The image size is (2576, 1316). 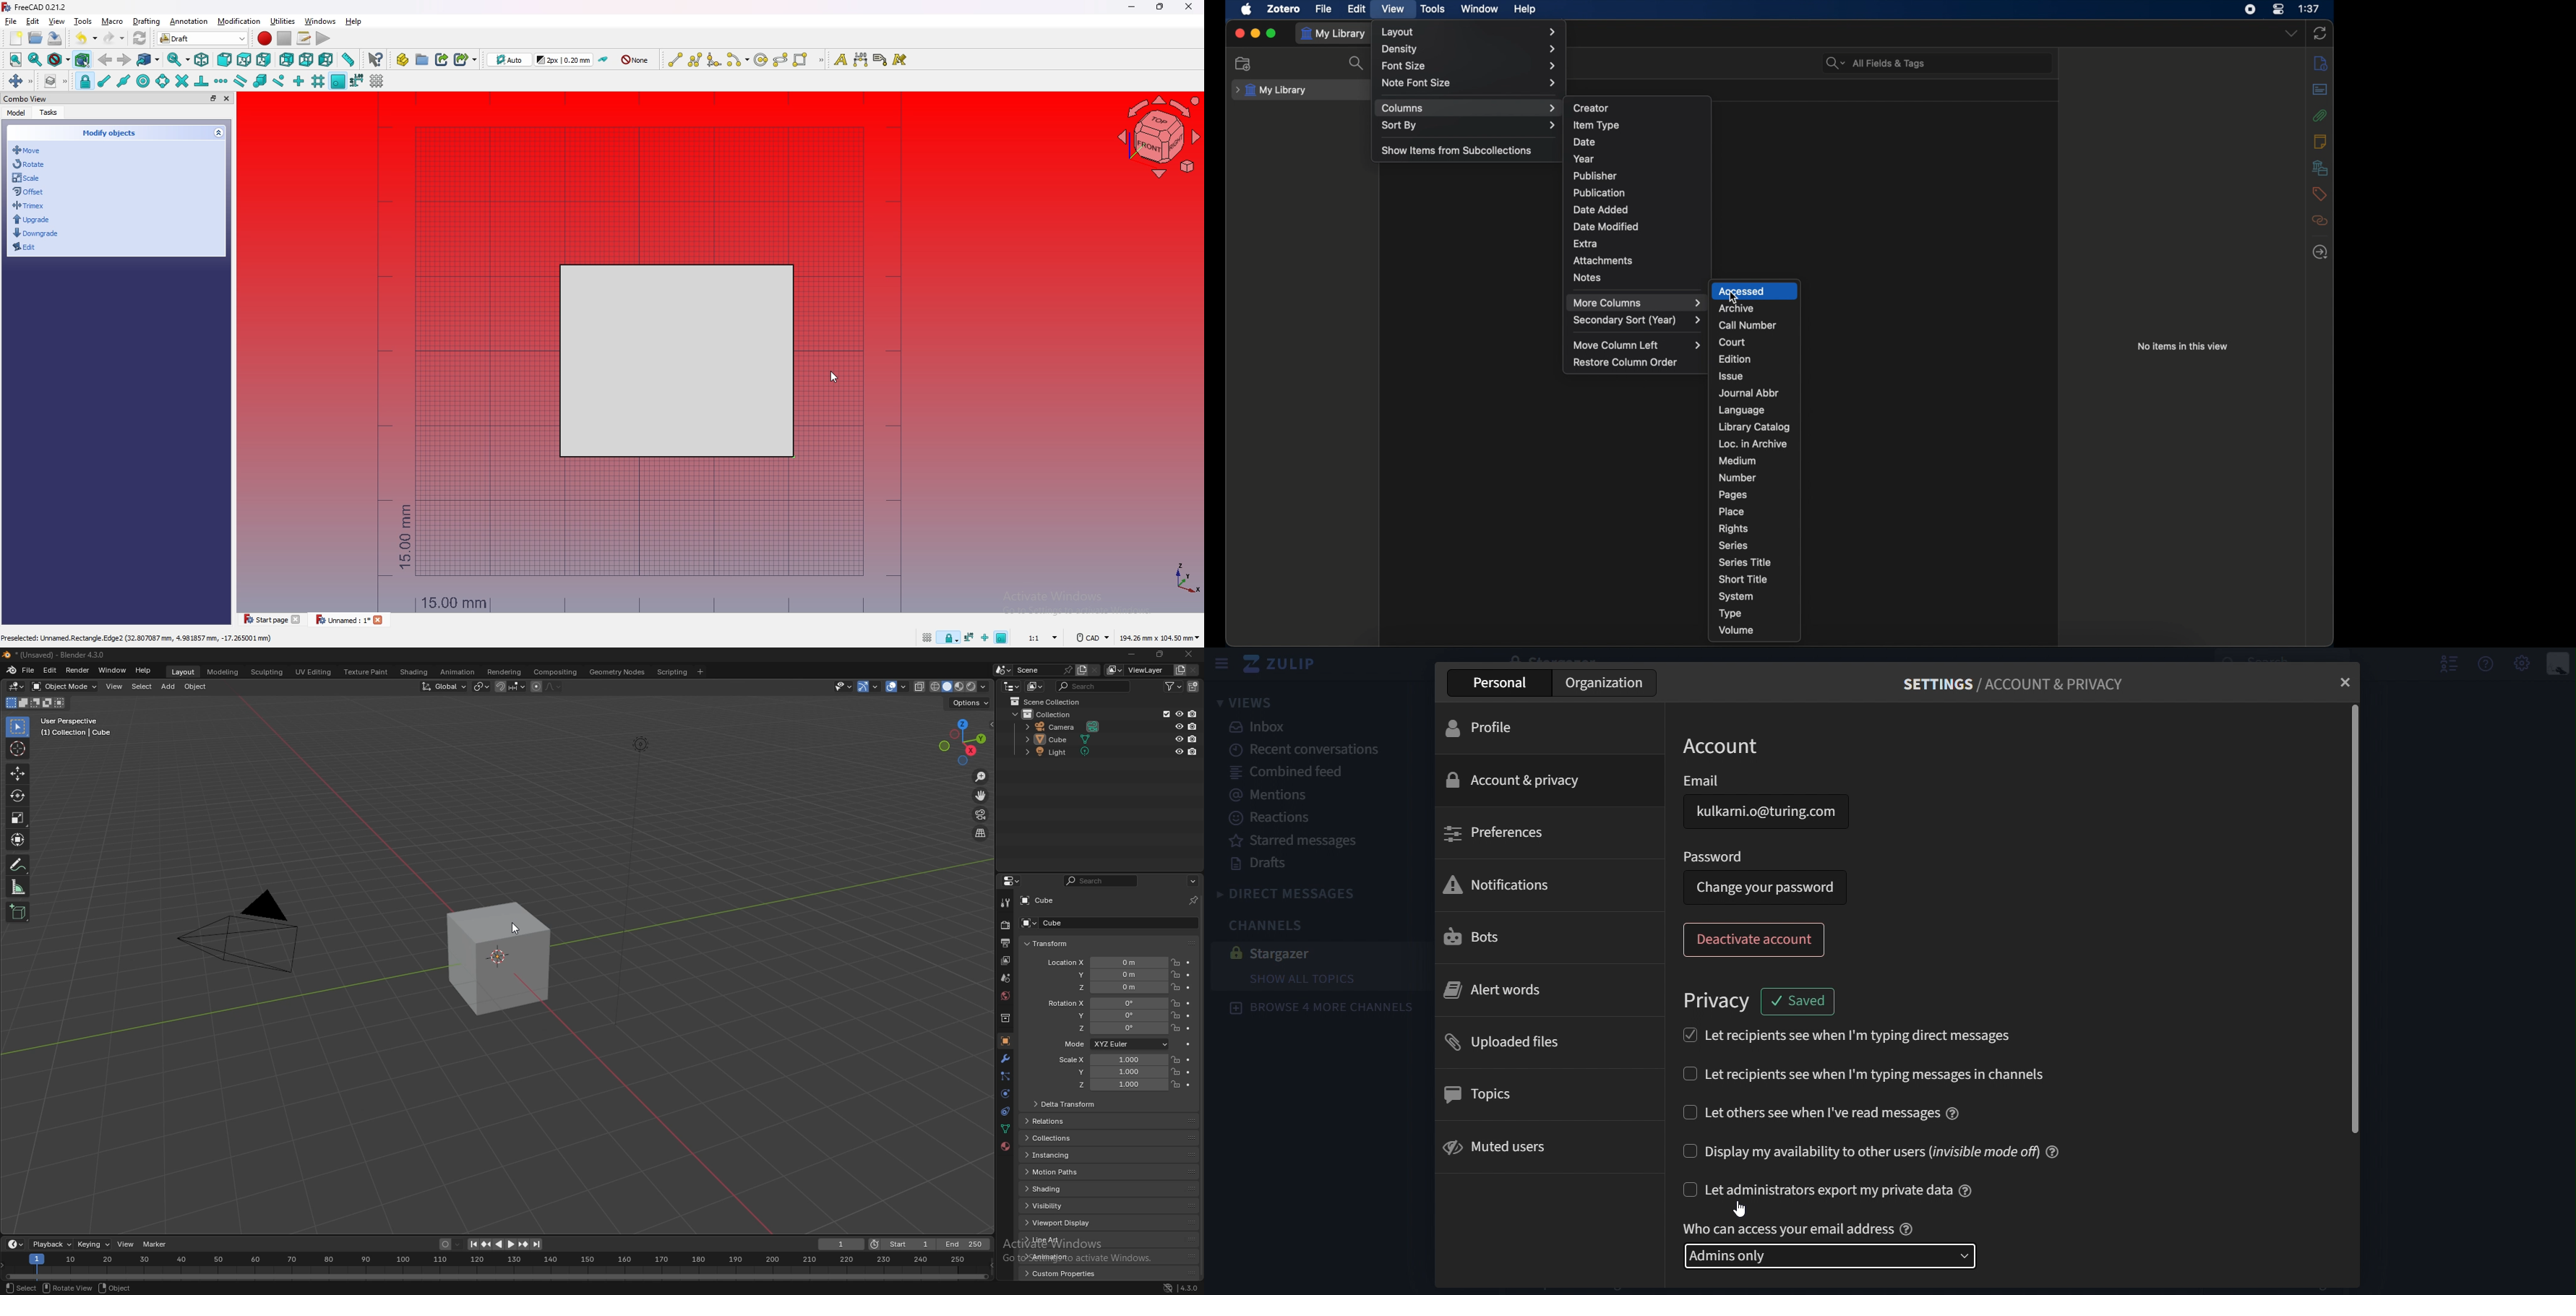 I want to click on render, so click(x=1005, y=925).